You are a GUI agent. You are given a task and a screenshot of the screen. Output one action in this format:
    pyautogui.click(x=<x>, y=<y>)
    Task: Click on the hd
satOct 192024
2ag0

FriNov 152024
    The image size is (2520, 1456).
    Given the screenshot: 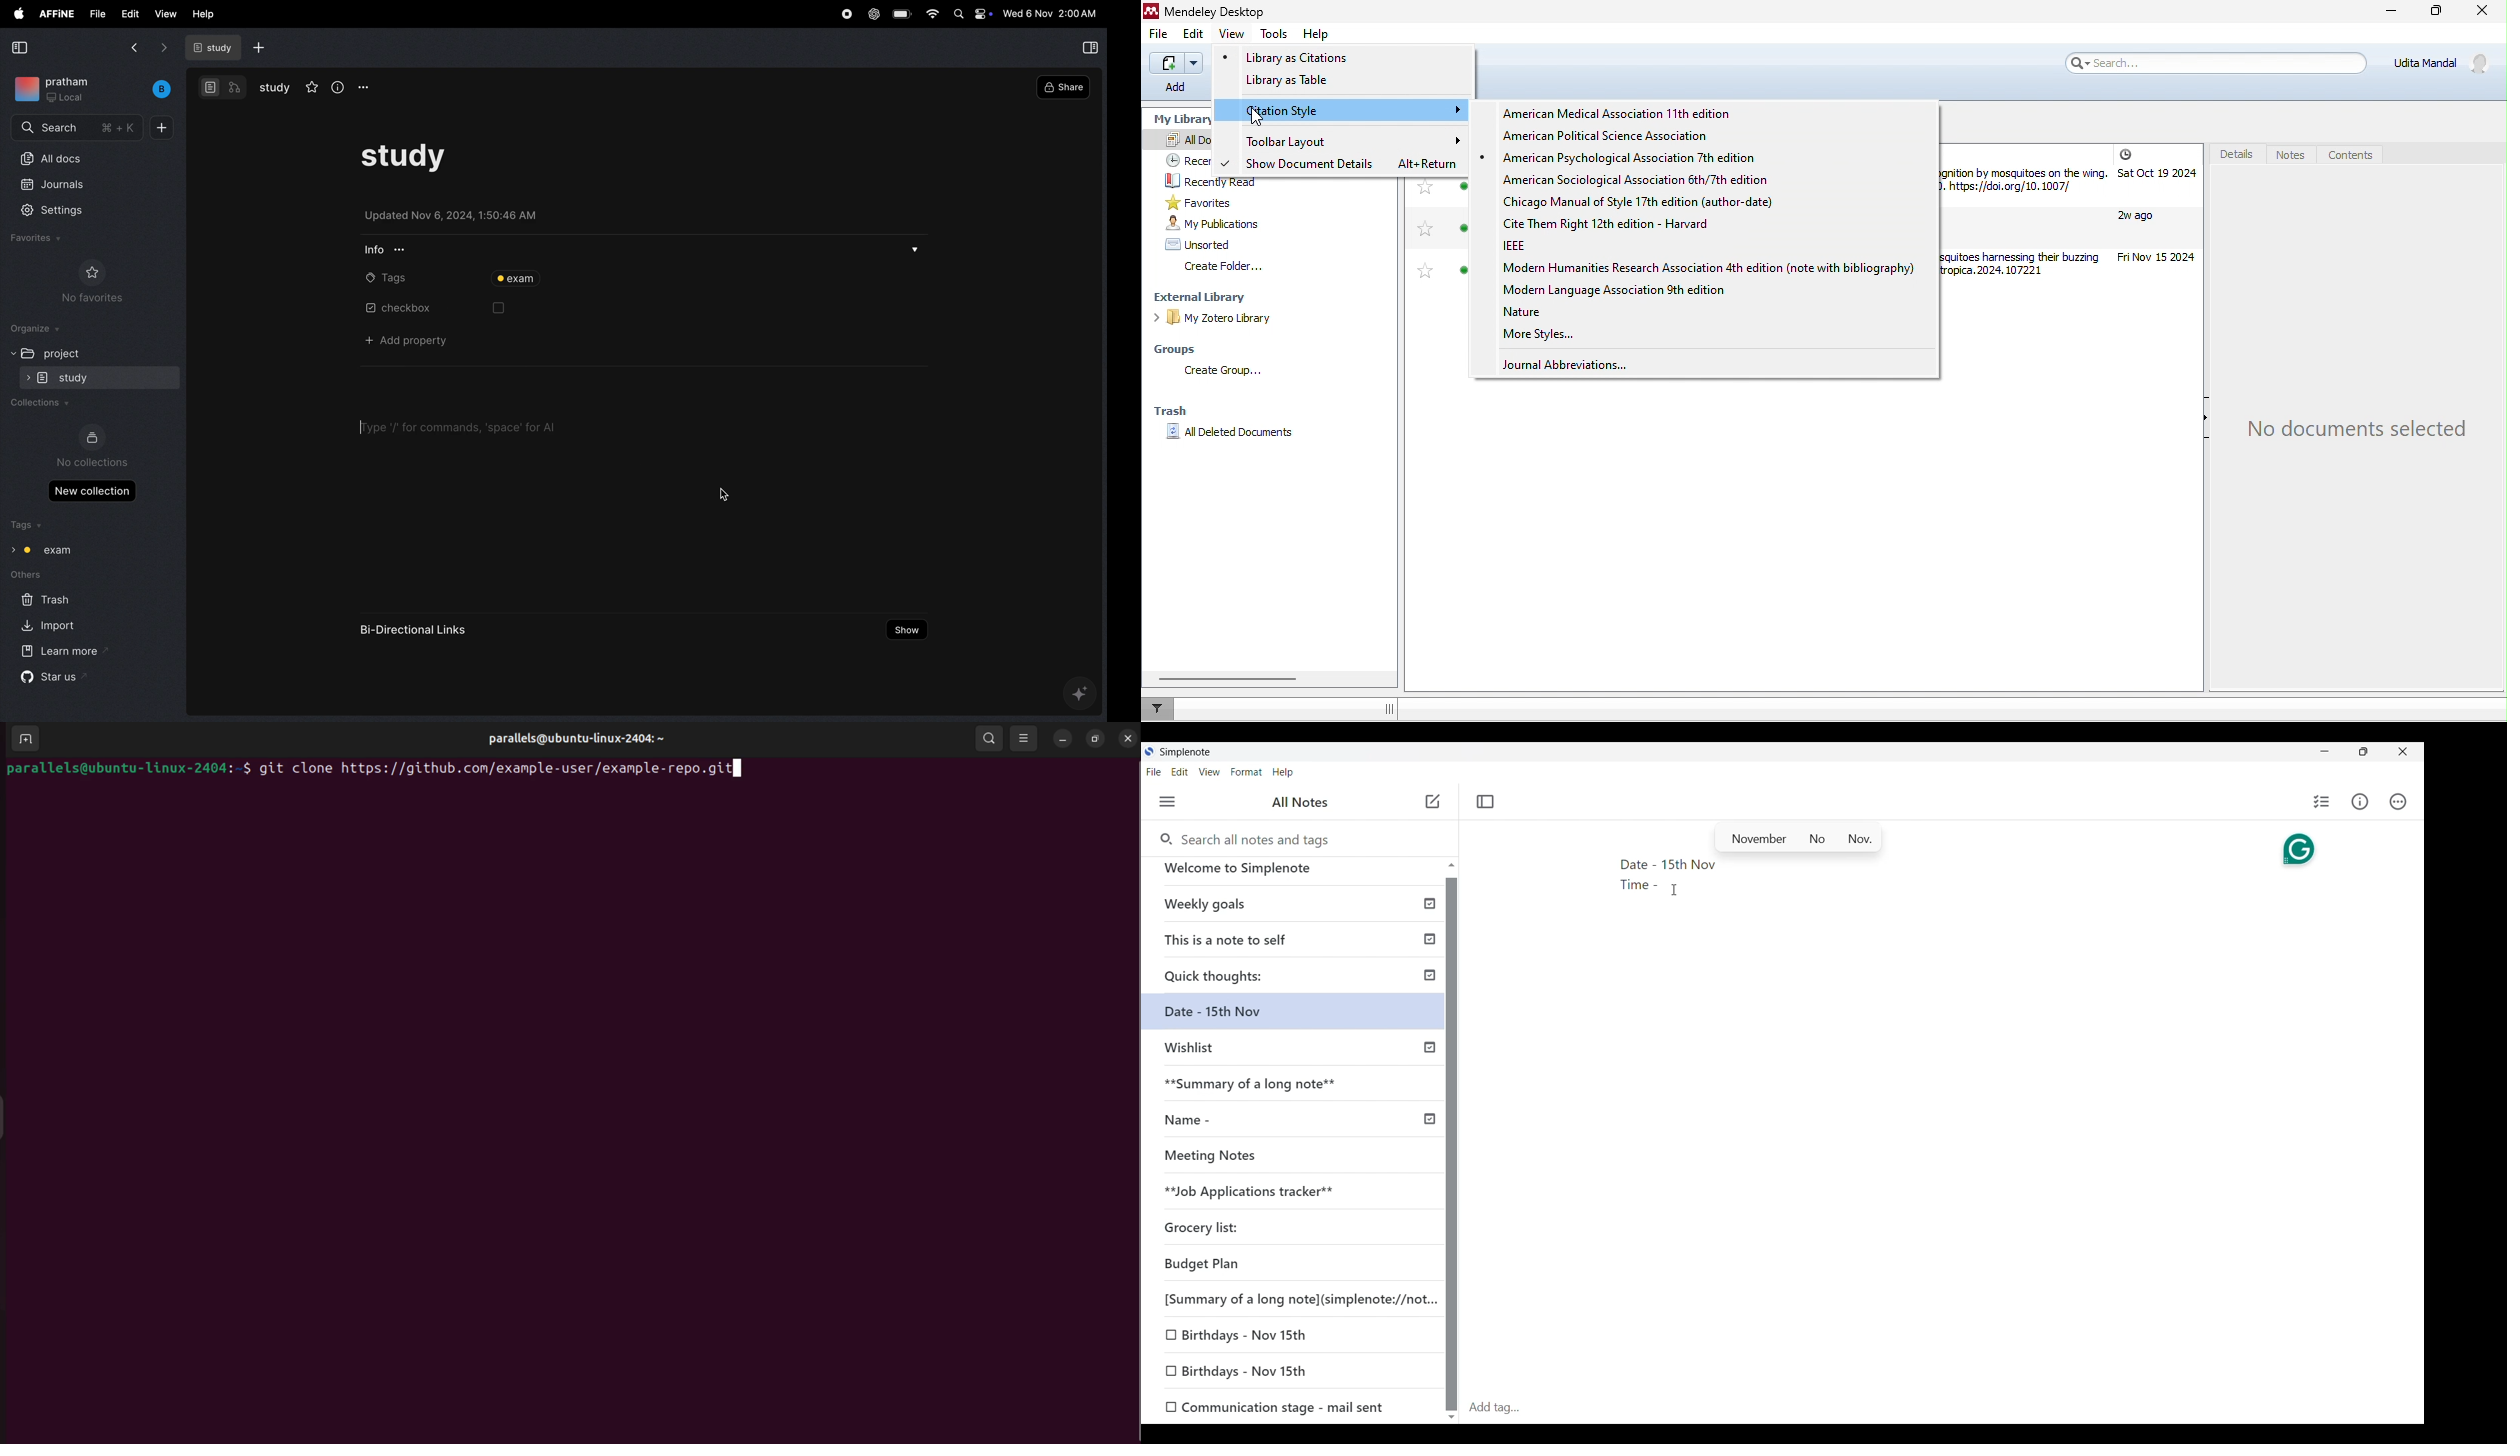 What is the action you would take?
    pyautogui.click(x=2156, y=209)
    